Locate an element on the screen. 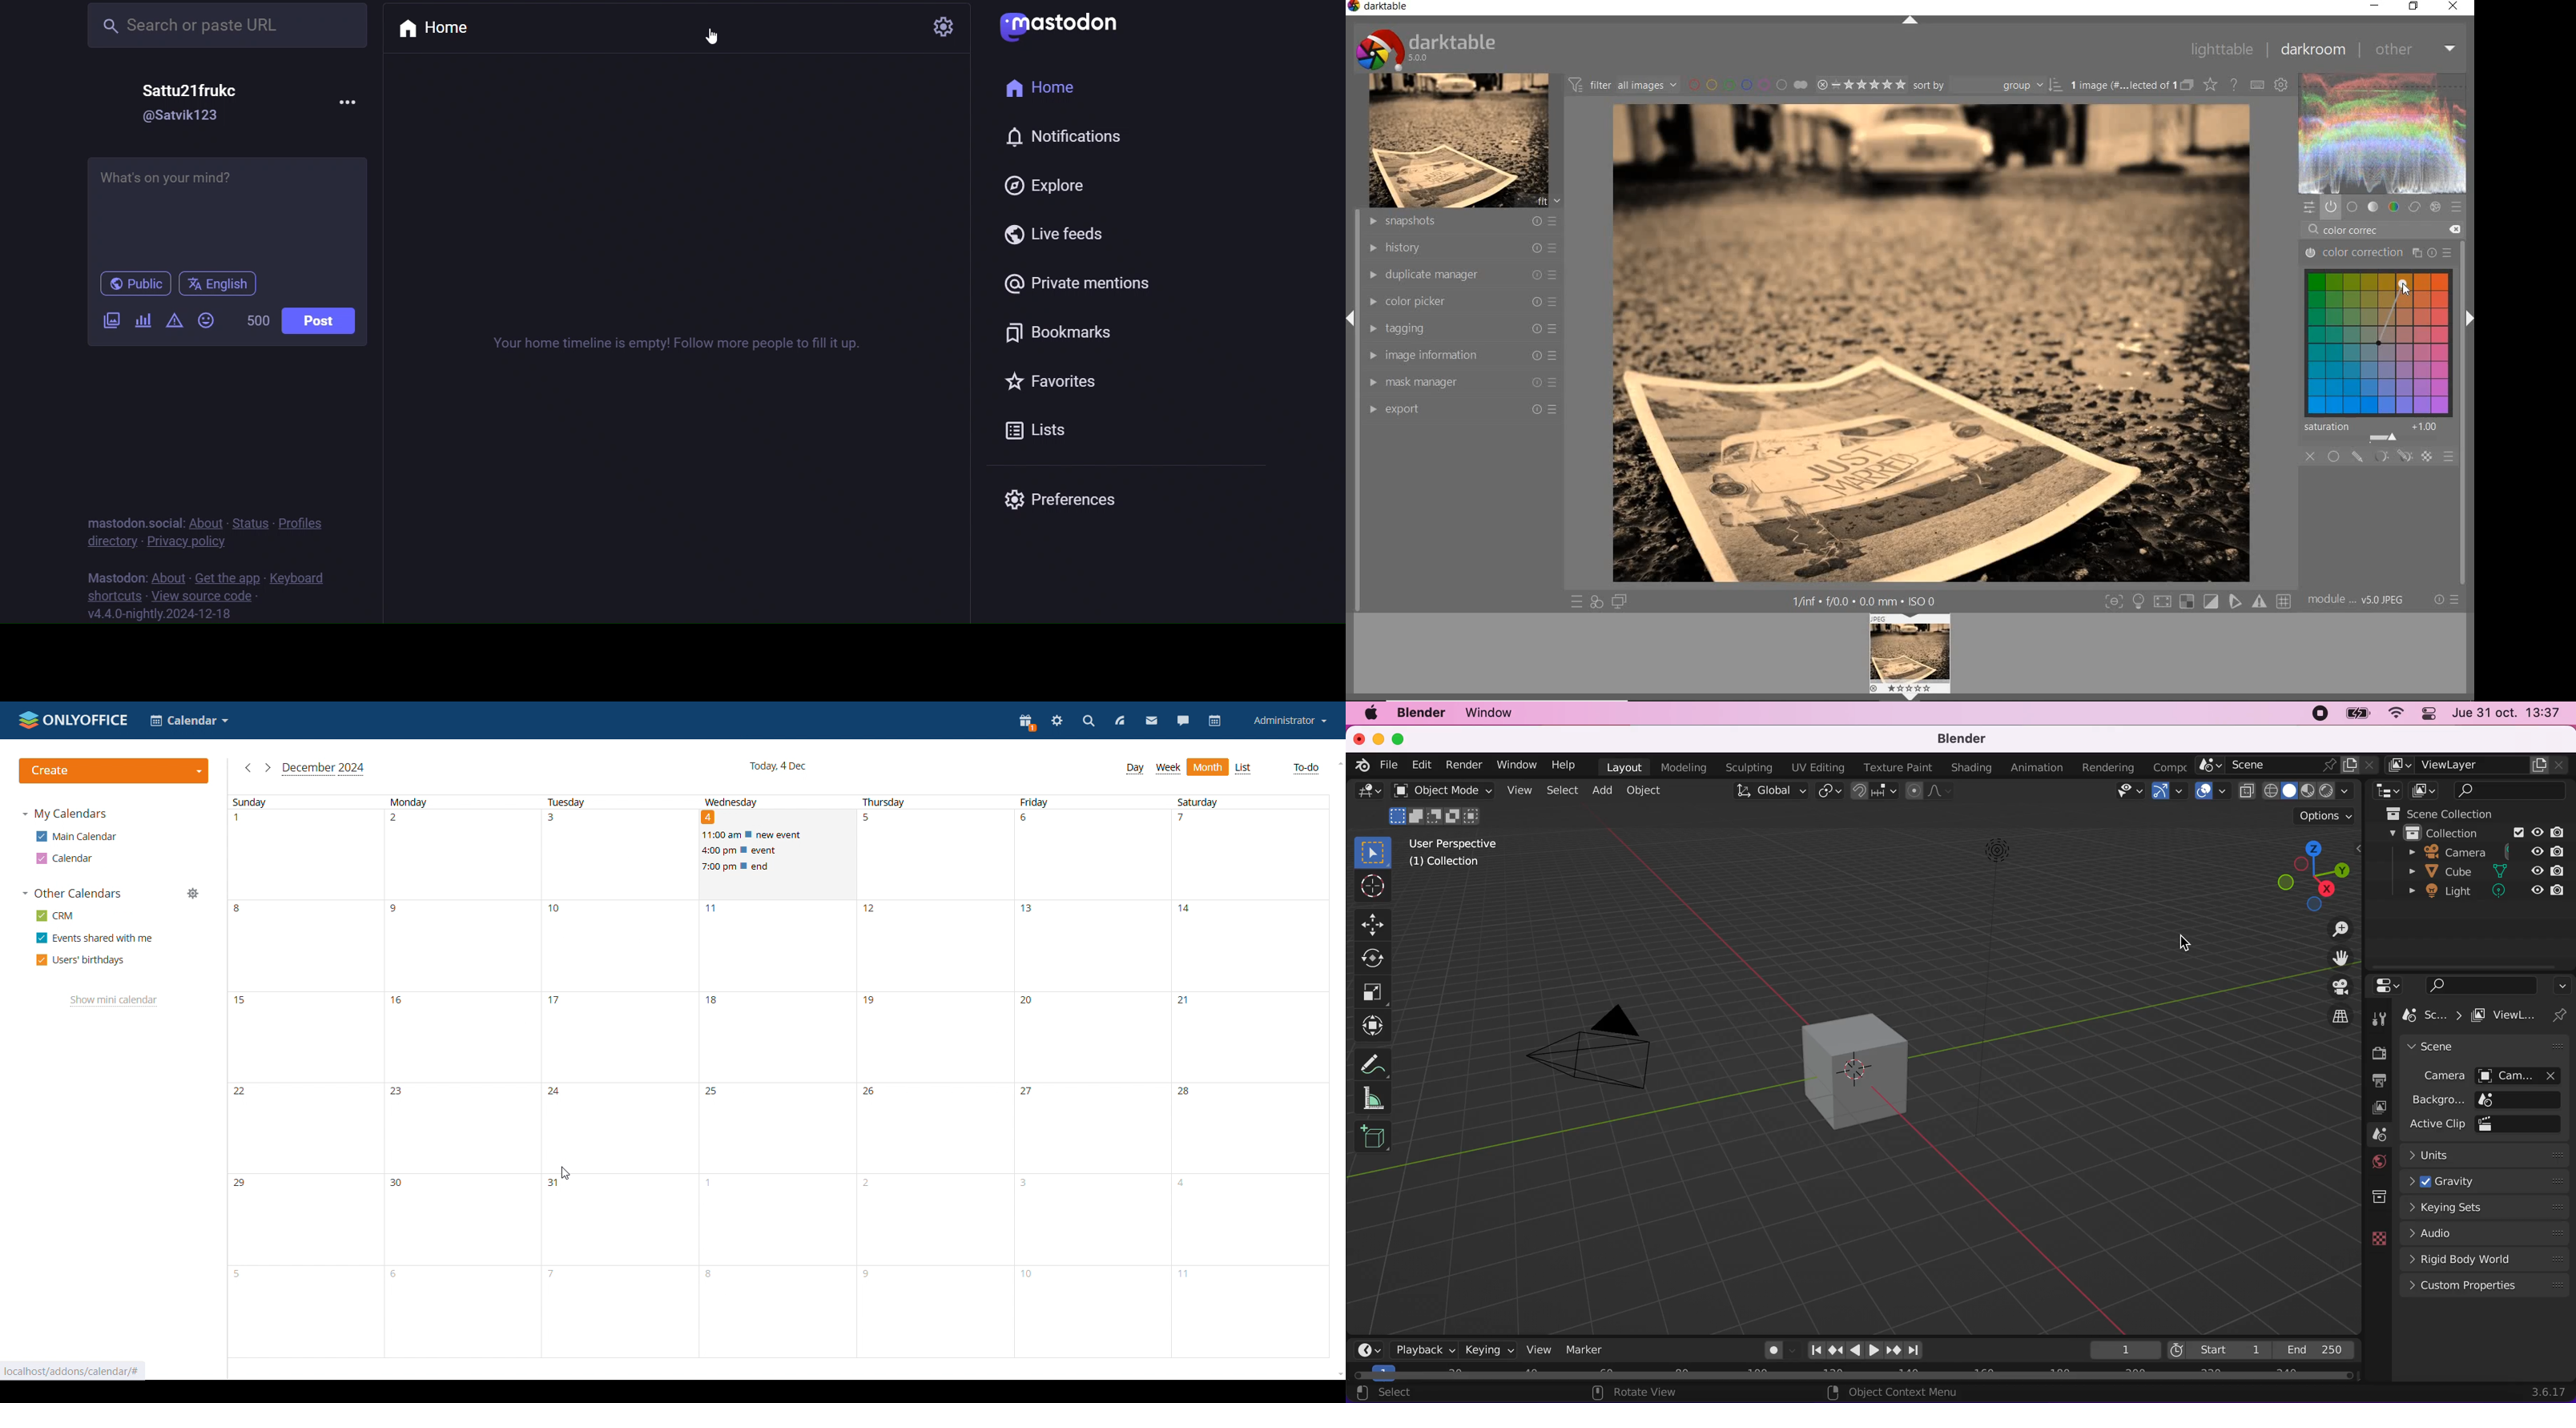 This screenshot has width=2576, height=1428. name is located at coordinates (192, 89).